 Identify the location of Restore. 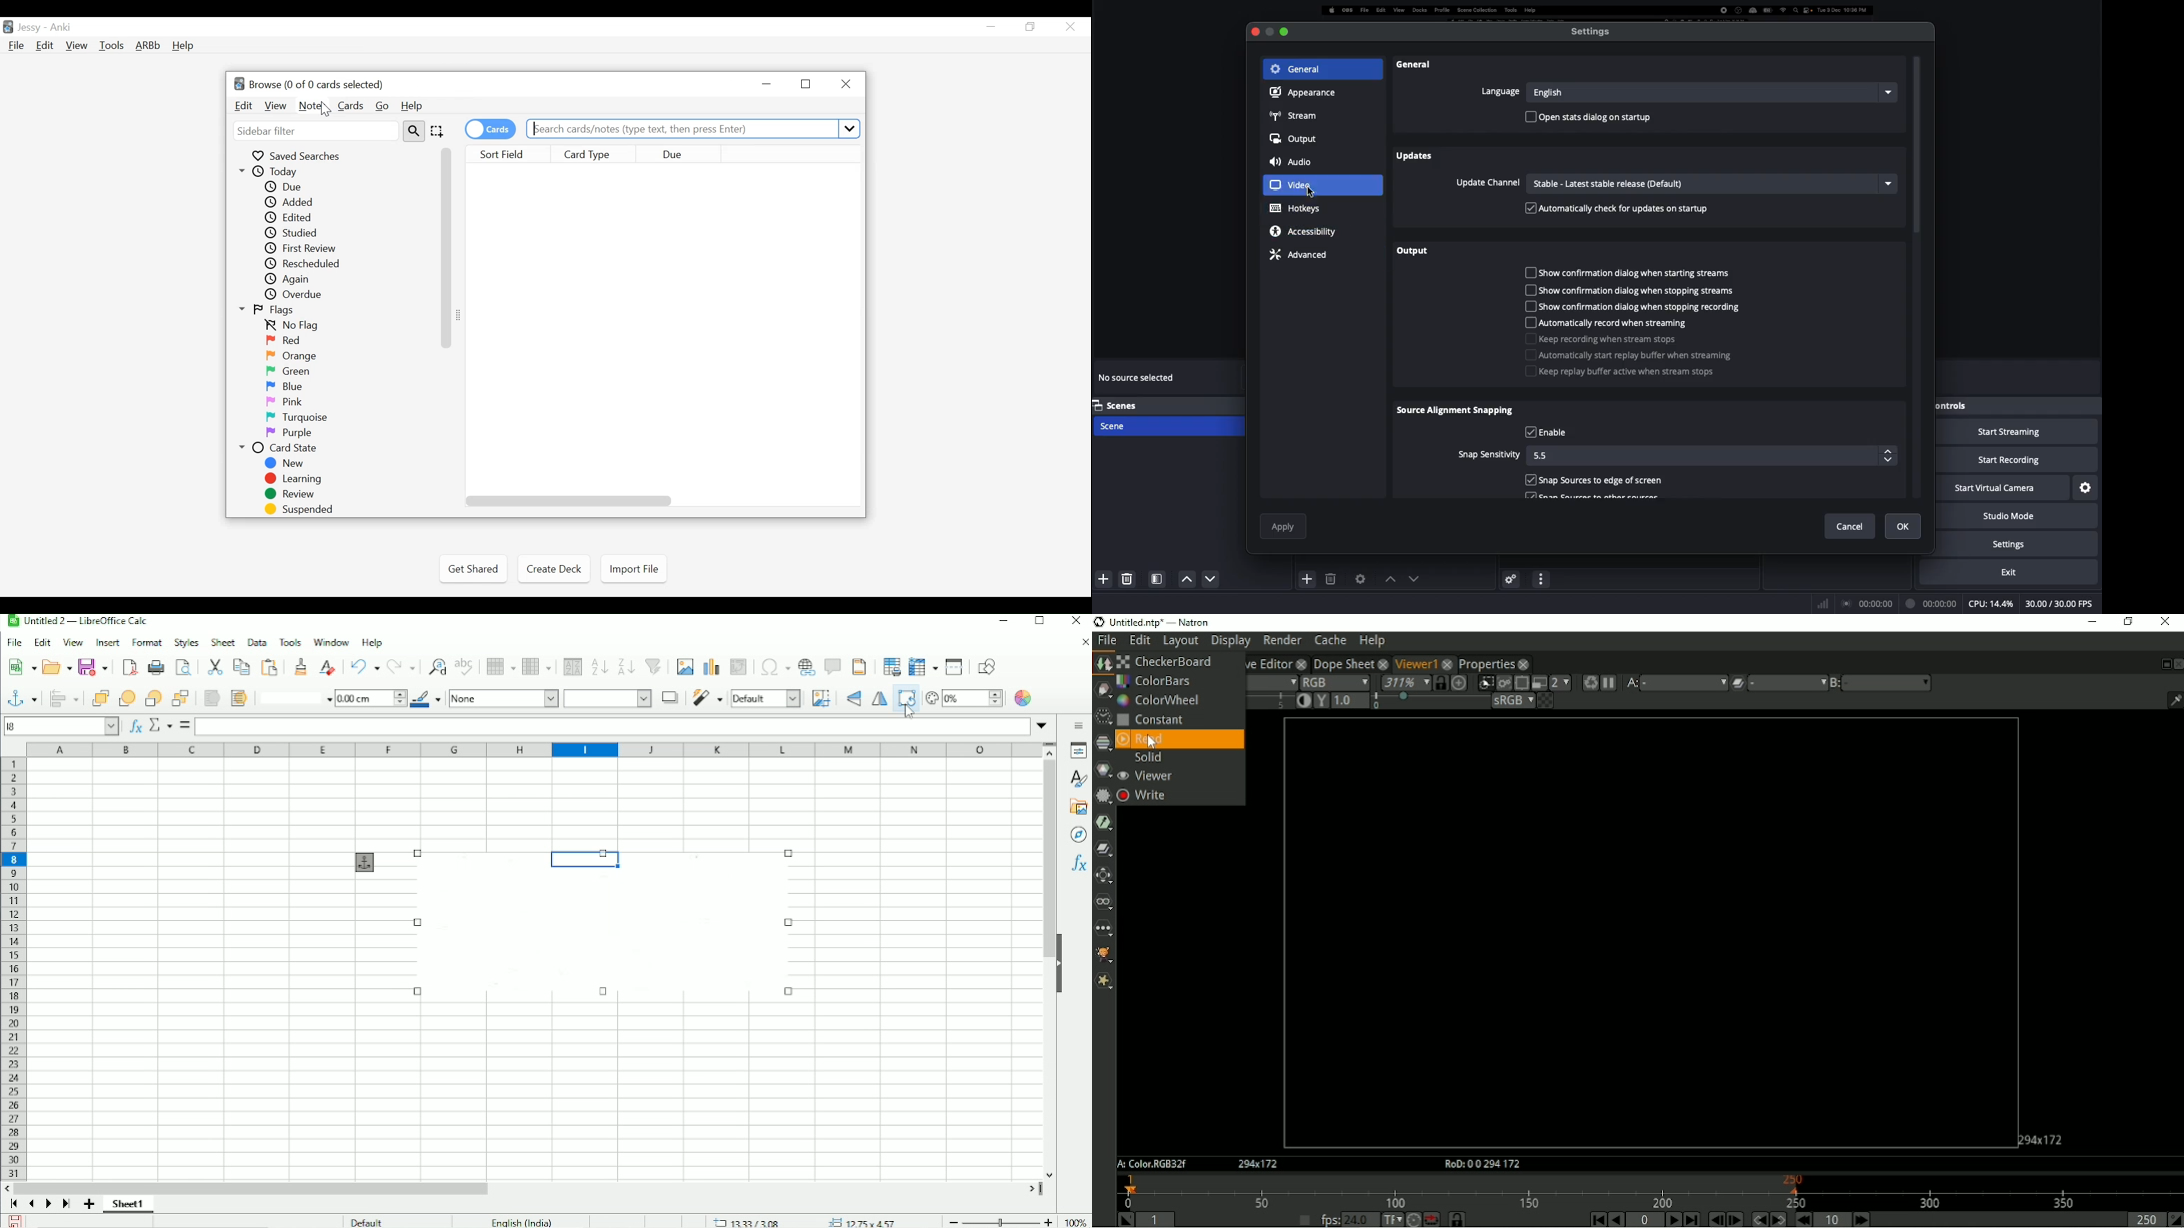
(1031, 27).